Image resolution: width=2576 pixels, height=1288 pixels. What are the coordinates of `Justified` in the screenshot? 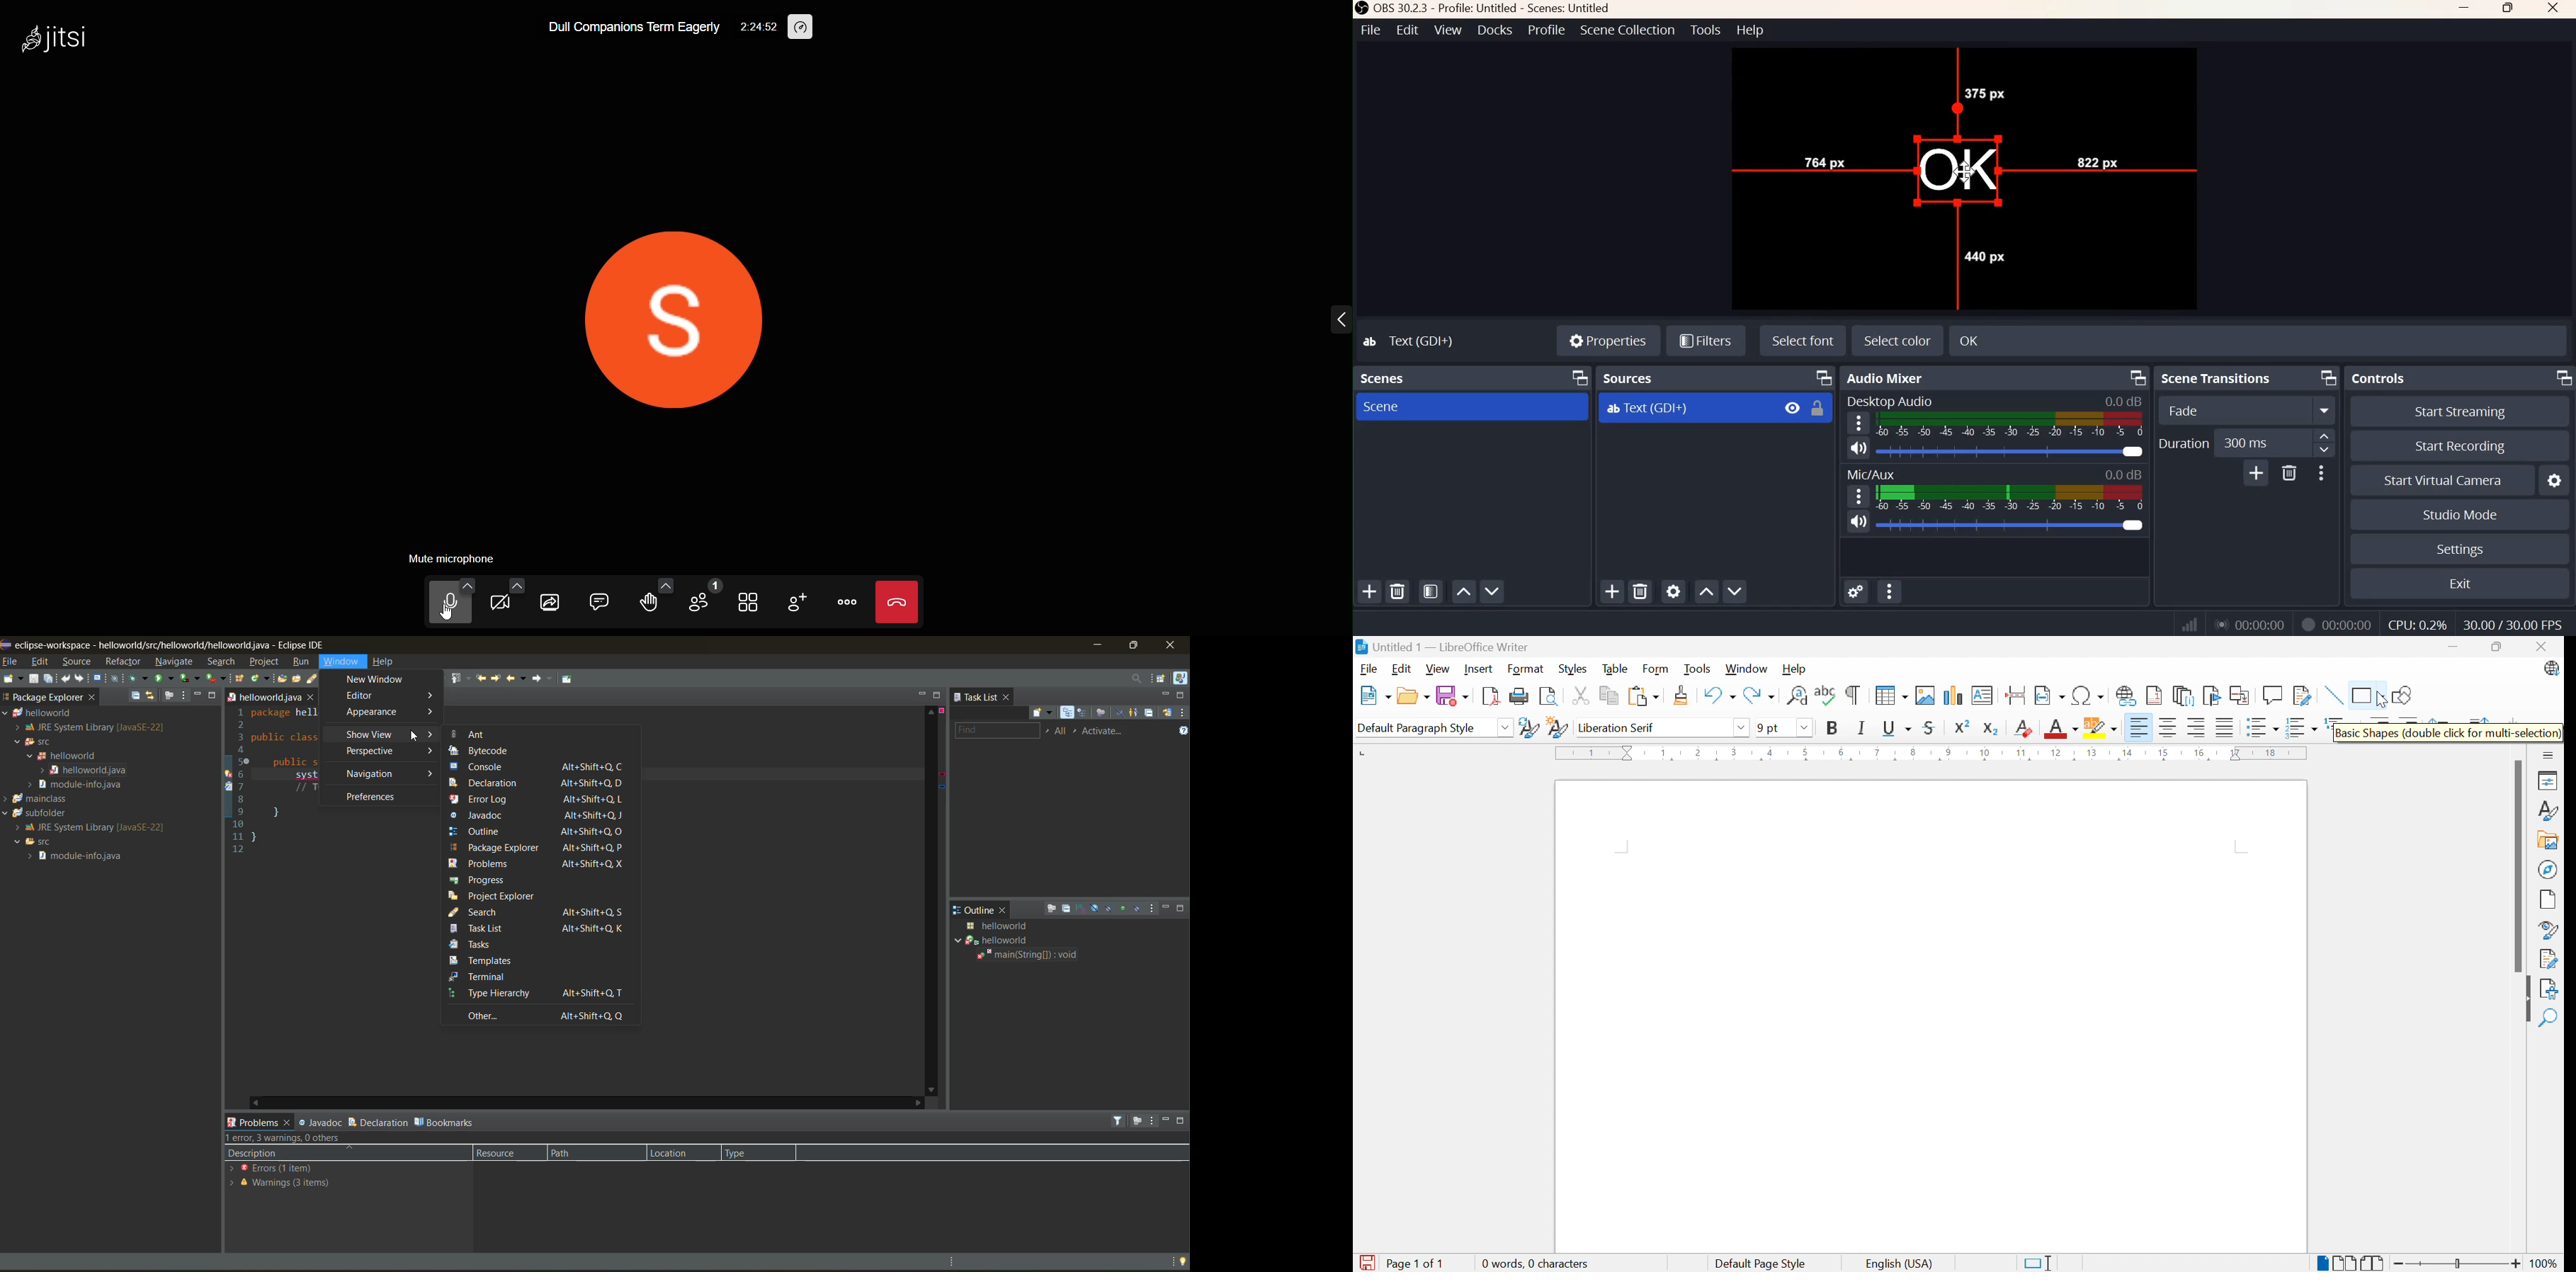 It's located at (2225, 727).